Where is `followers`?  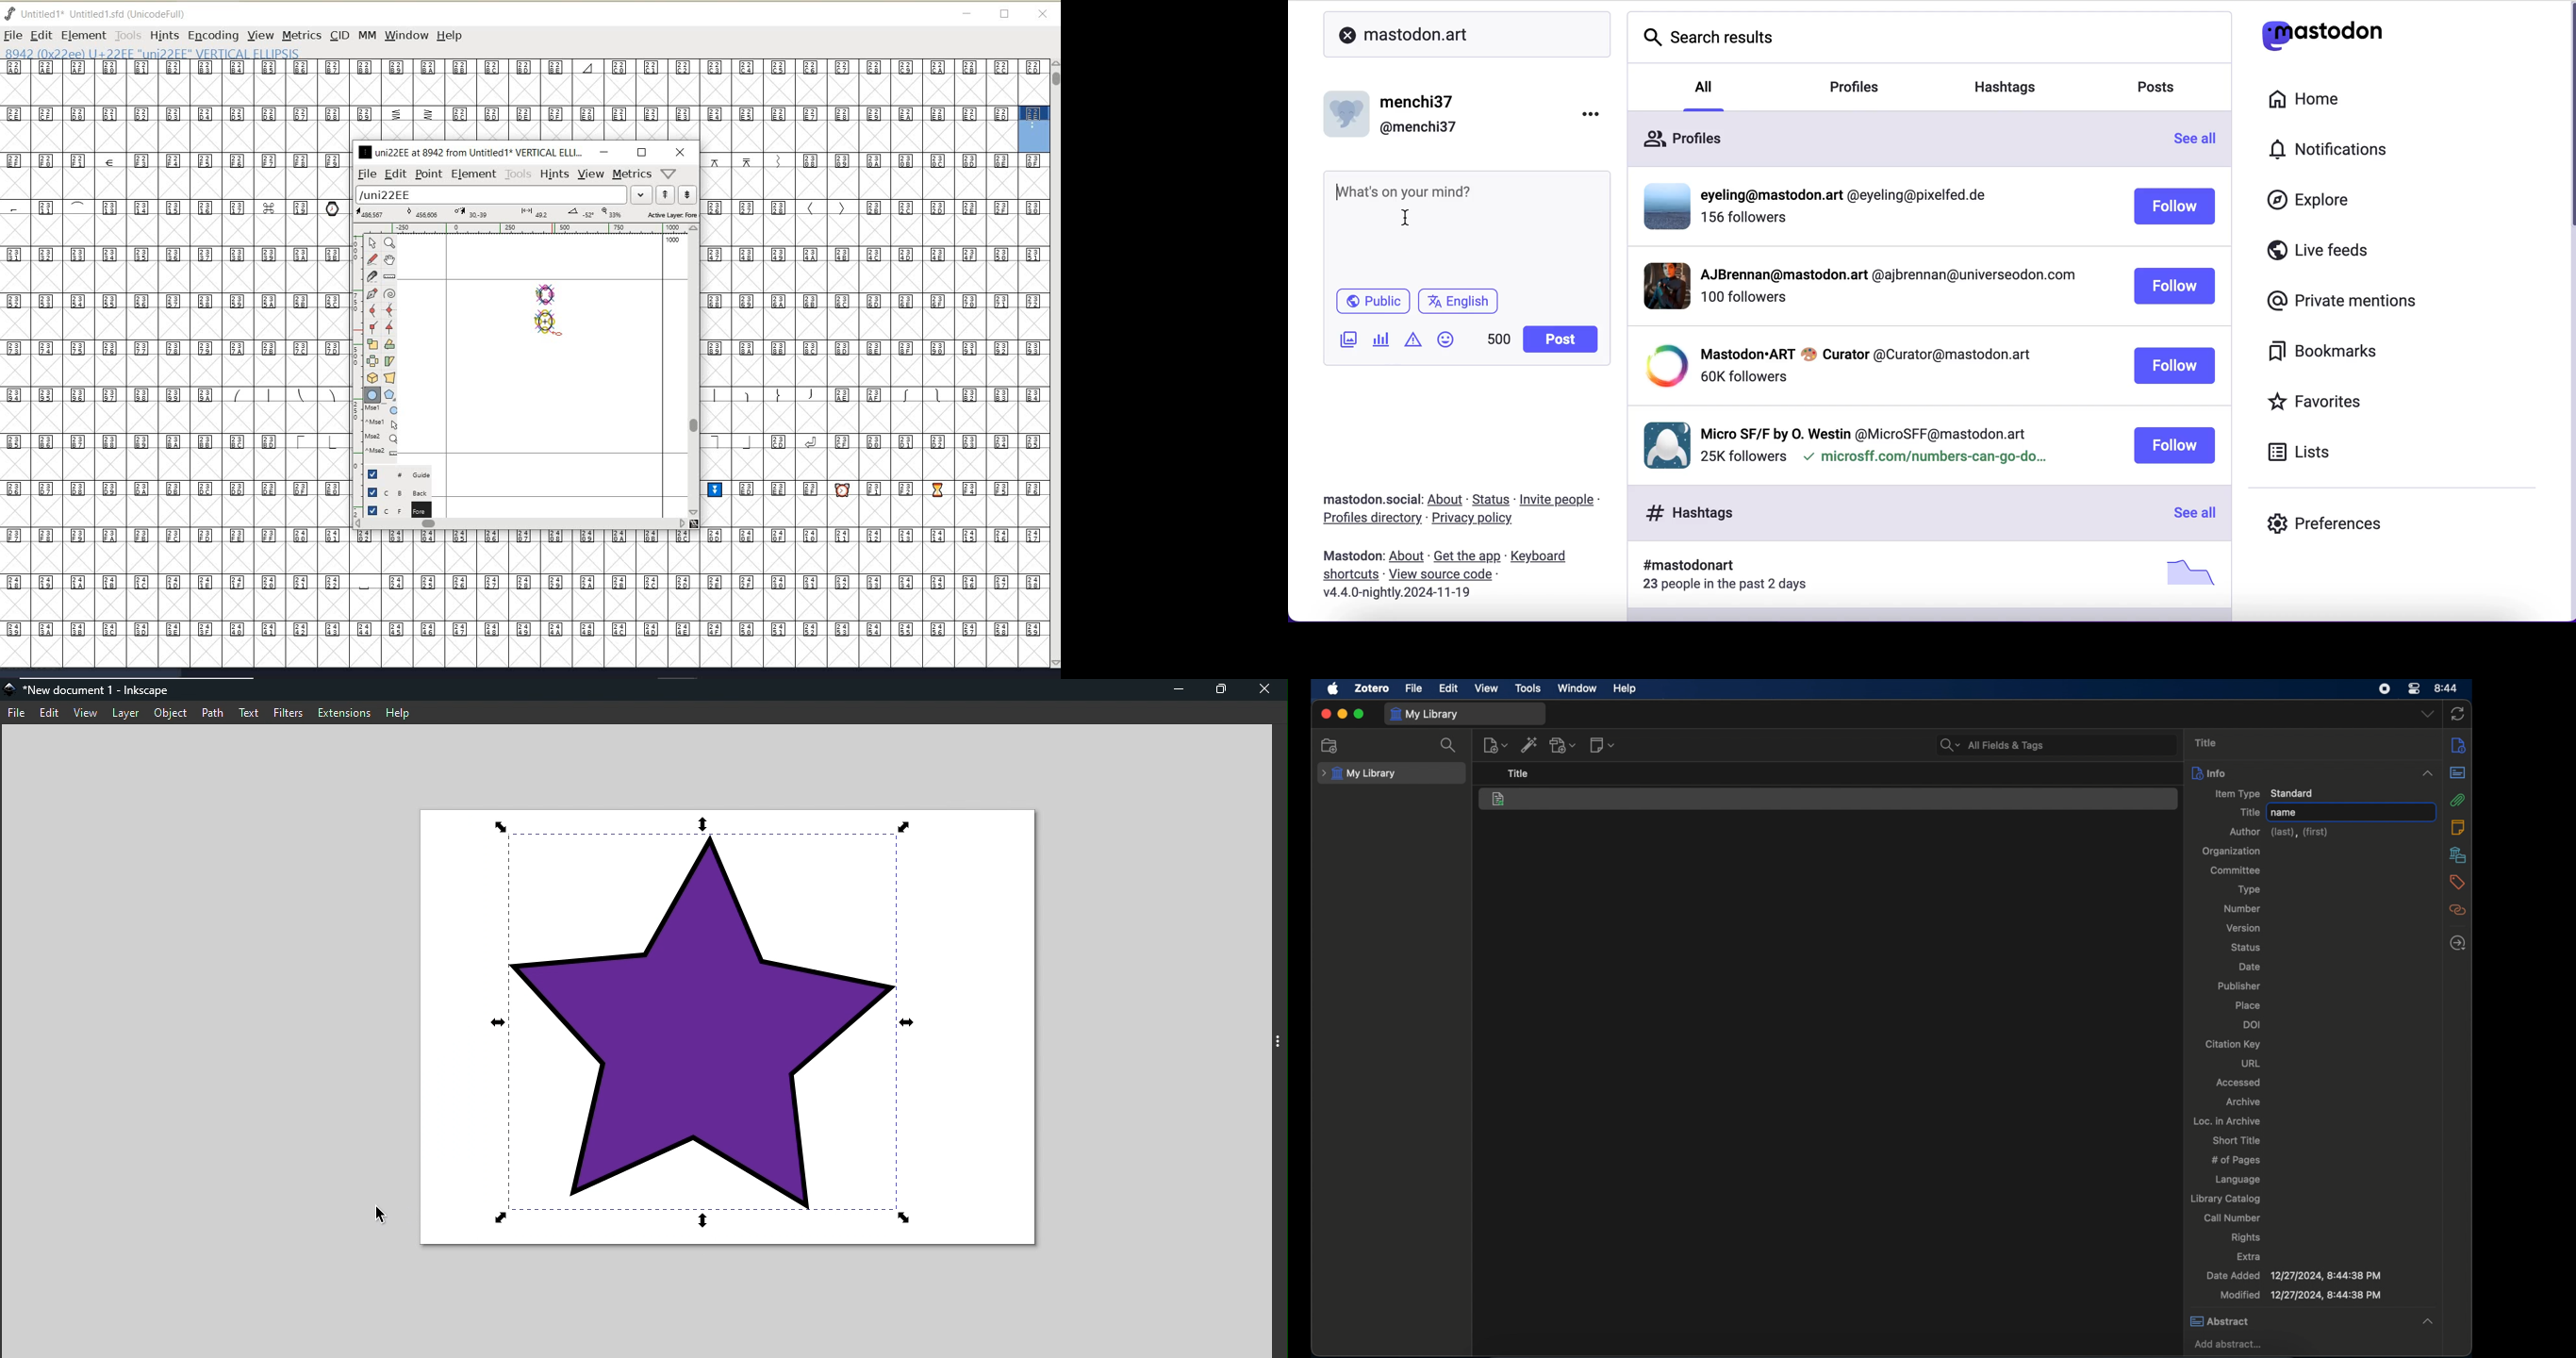
followers is located at coordinates (1745, 222).